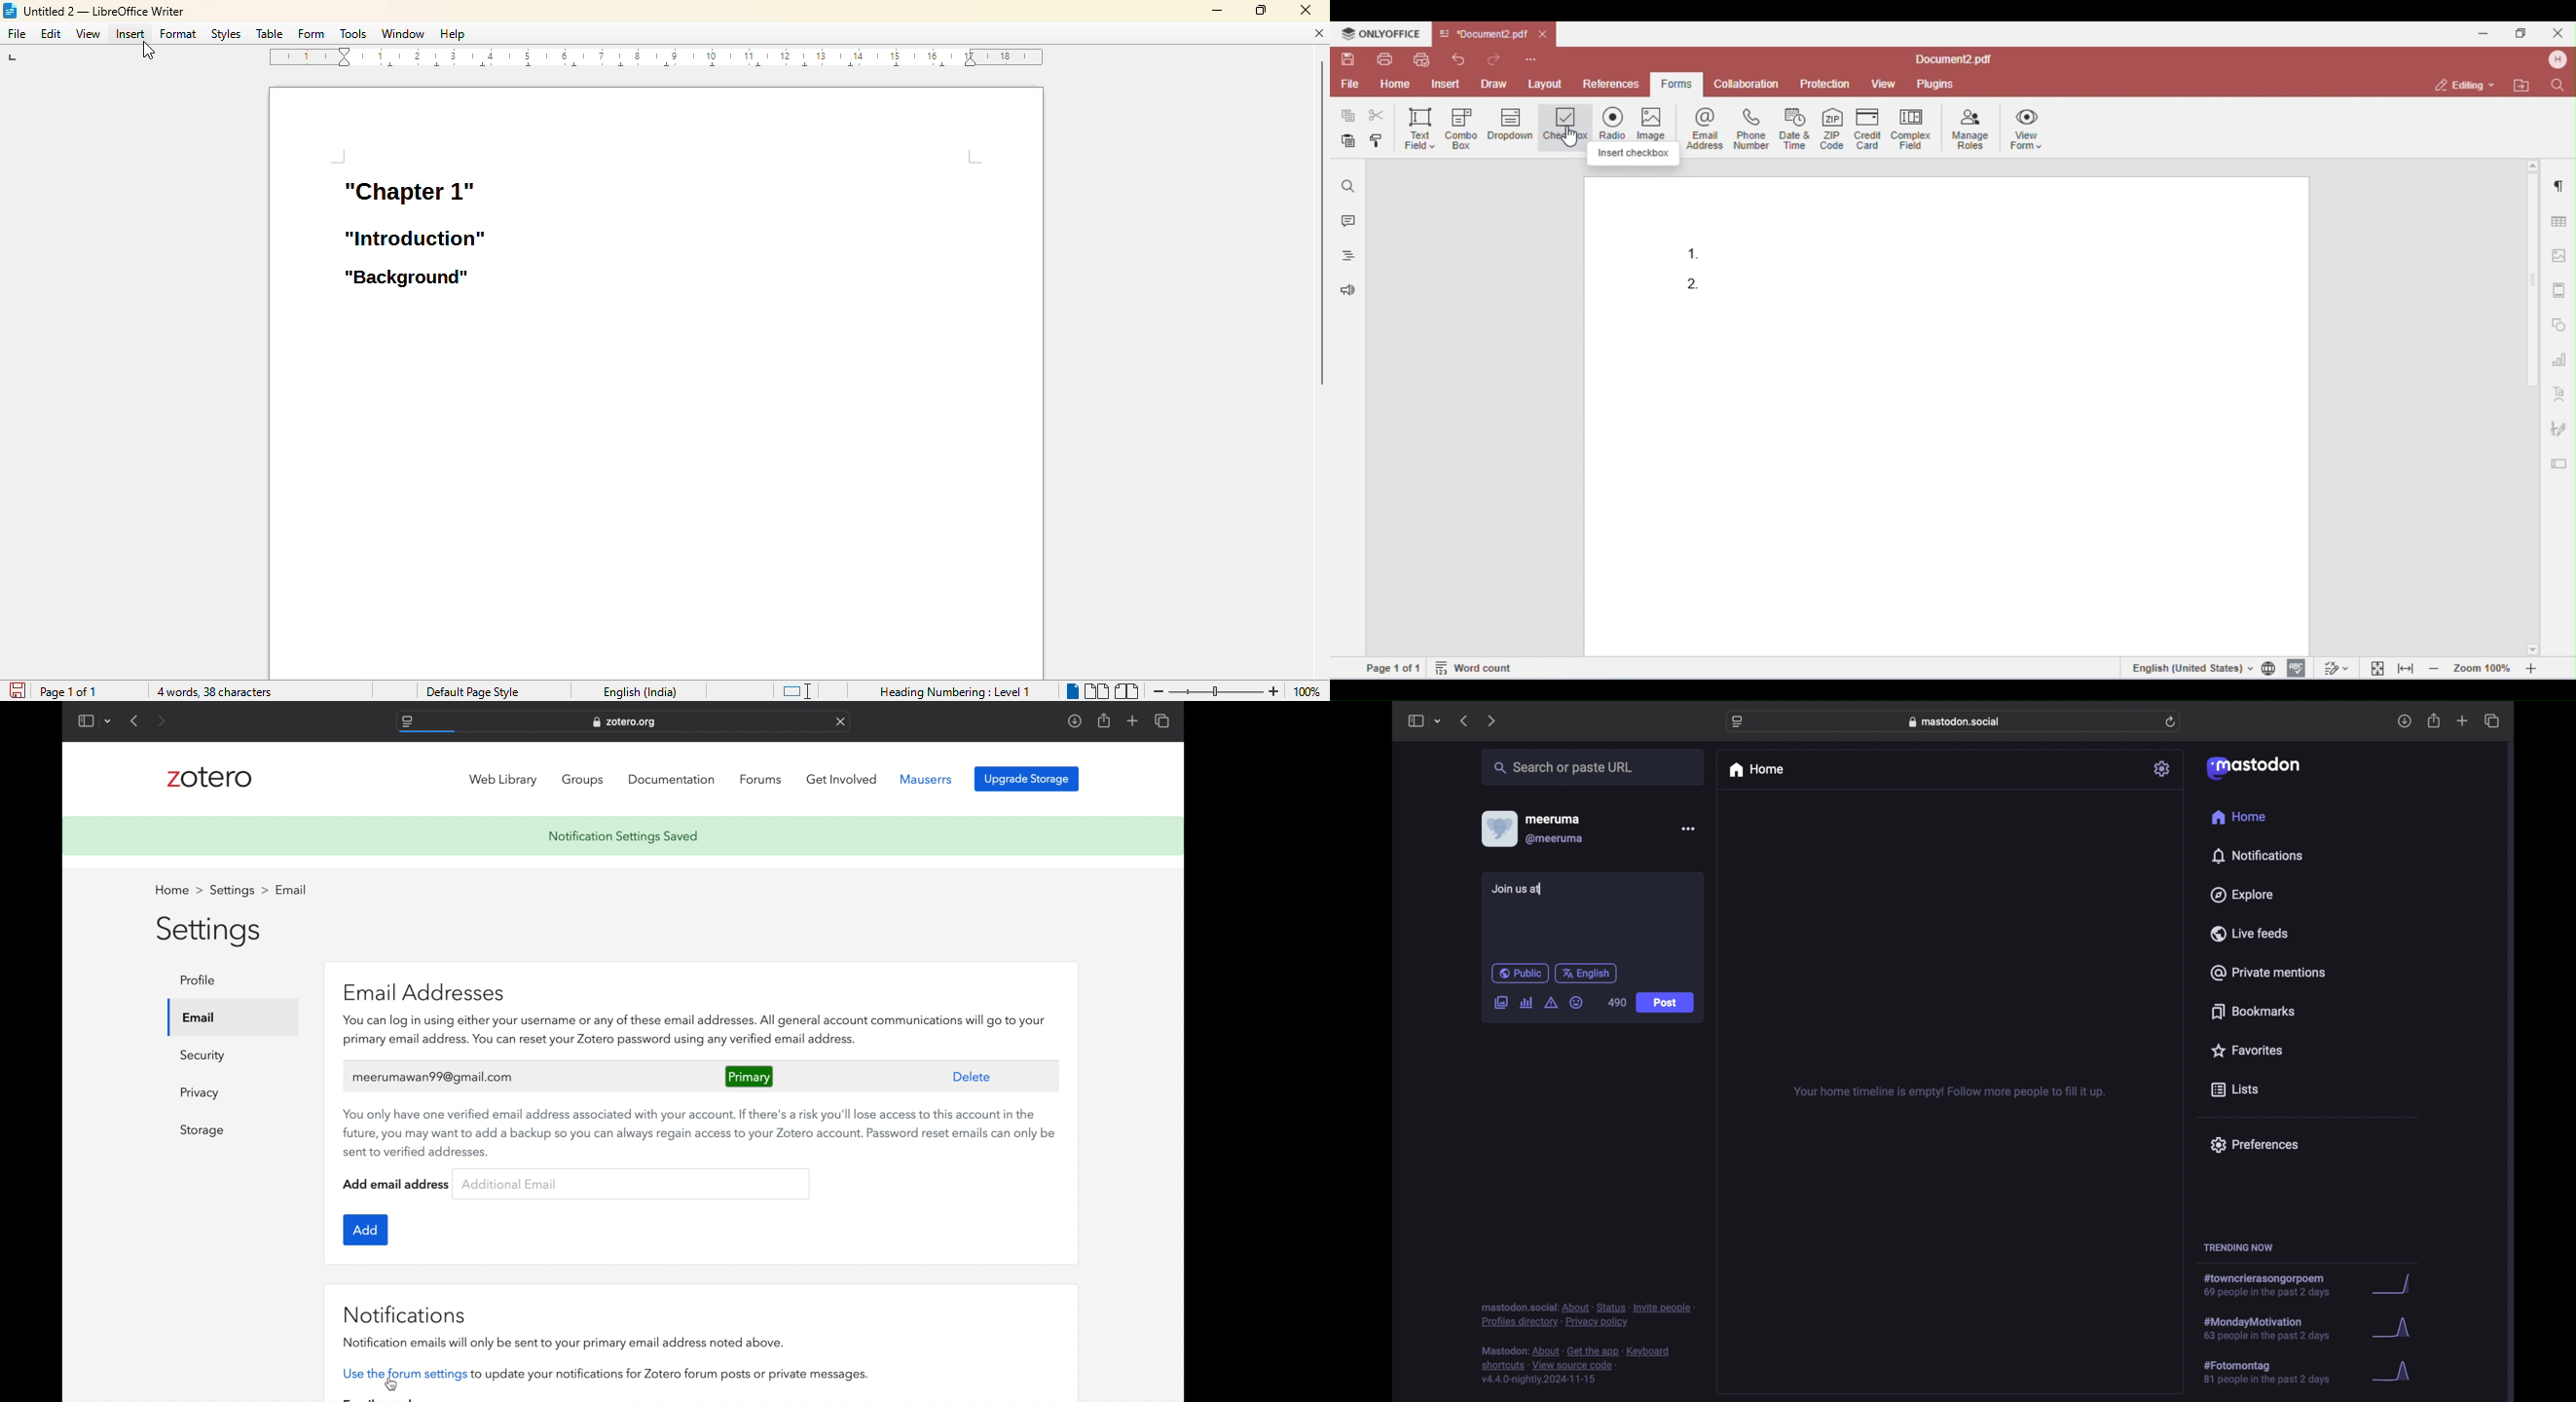 The height and width of the screenshot is (1428, 2576). I want to click on zoom, so click(1214, 691).